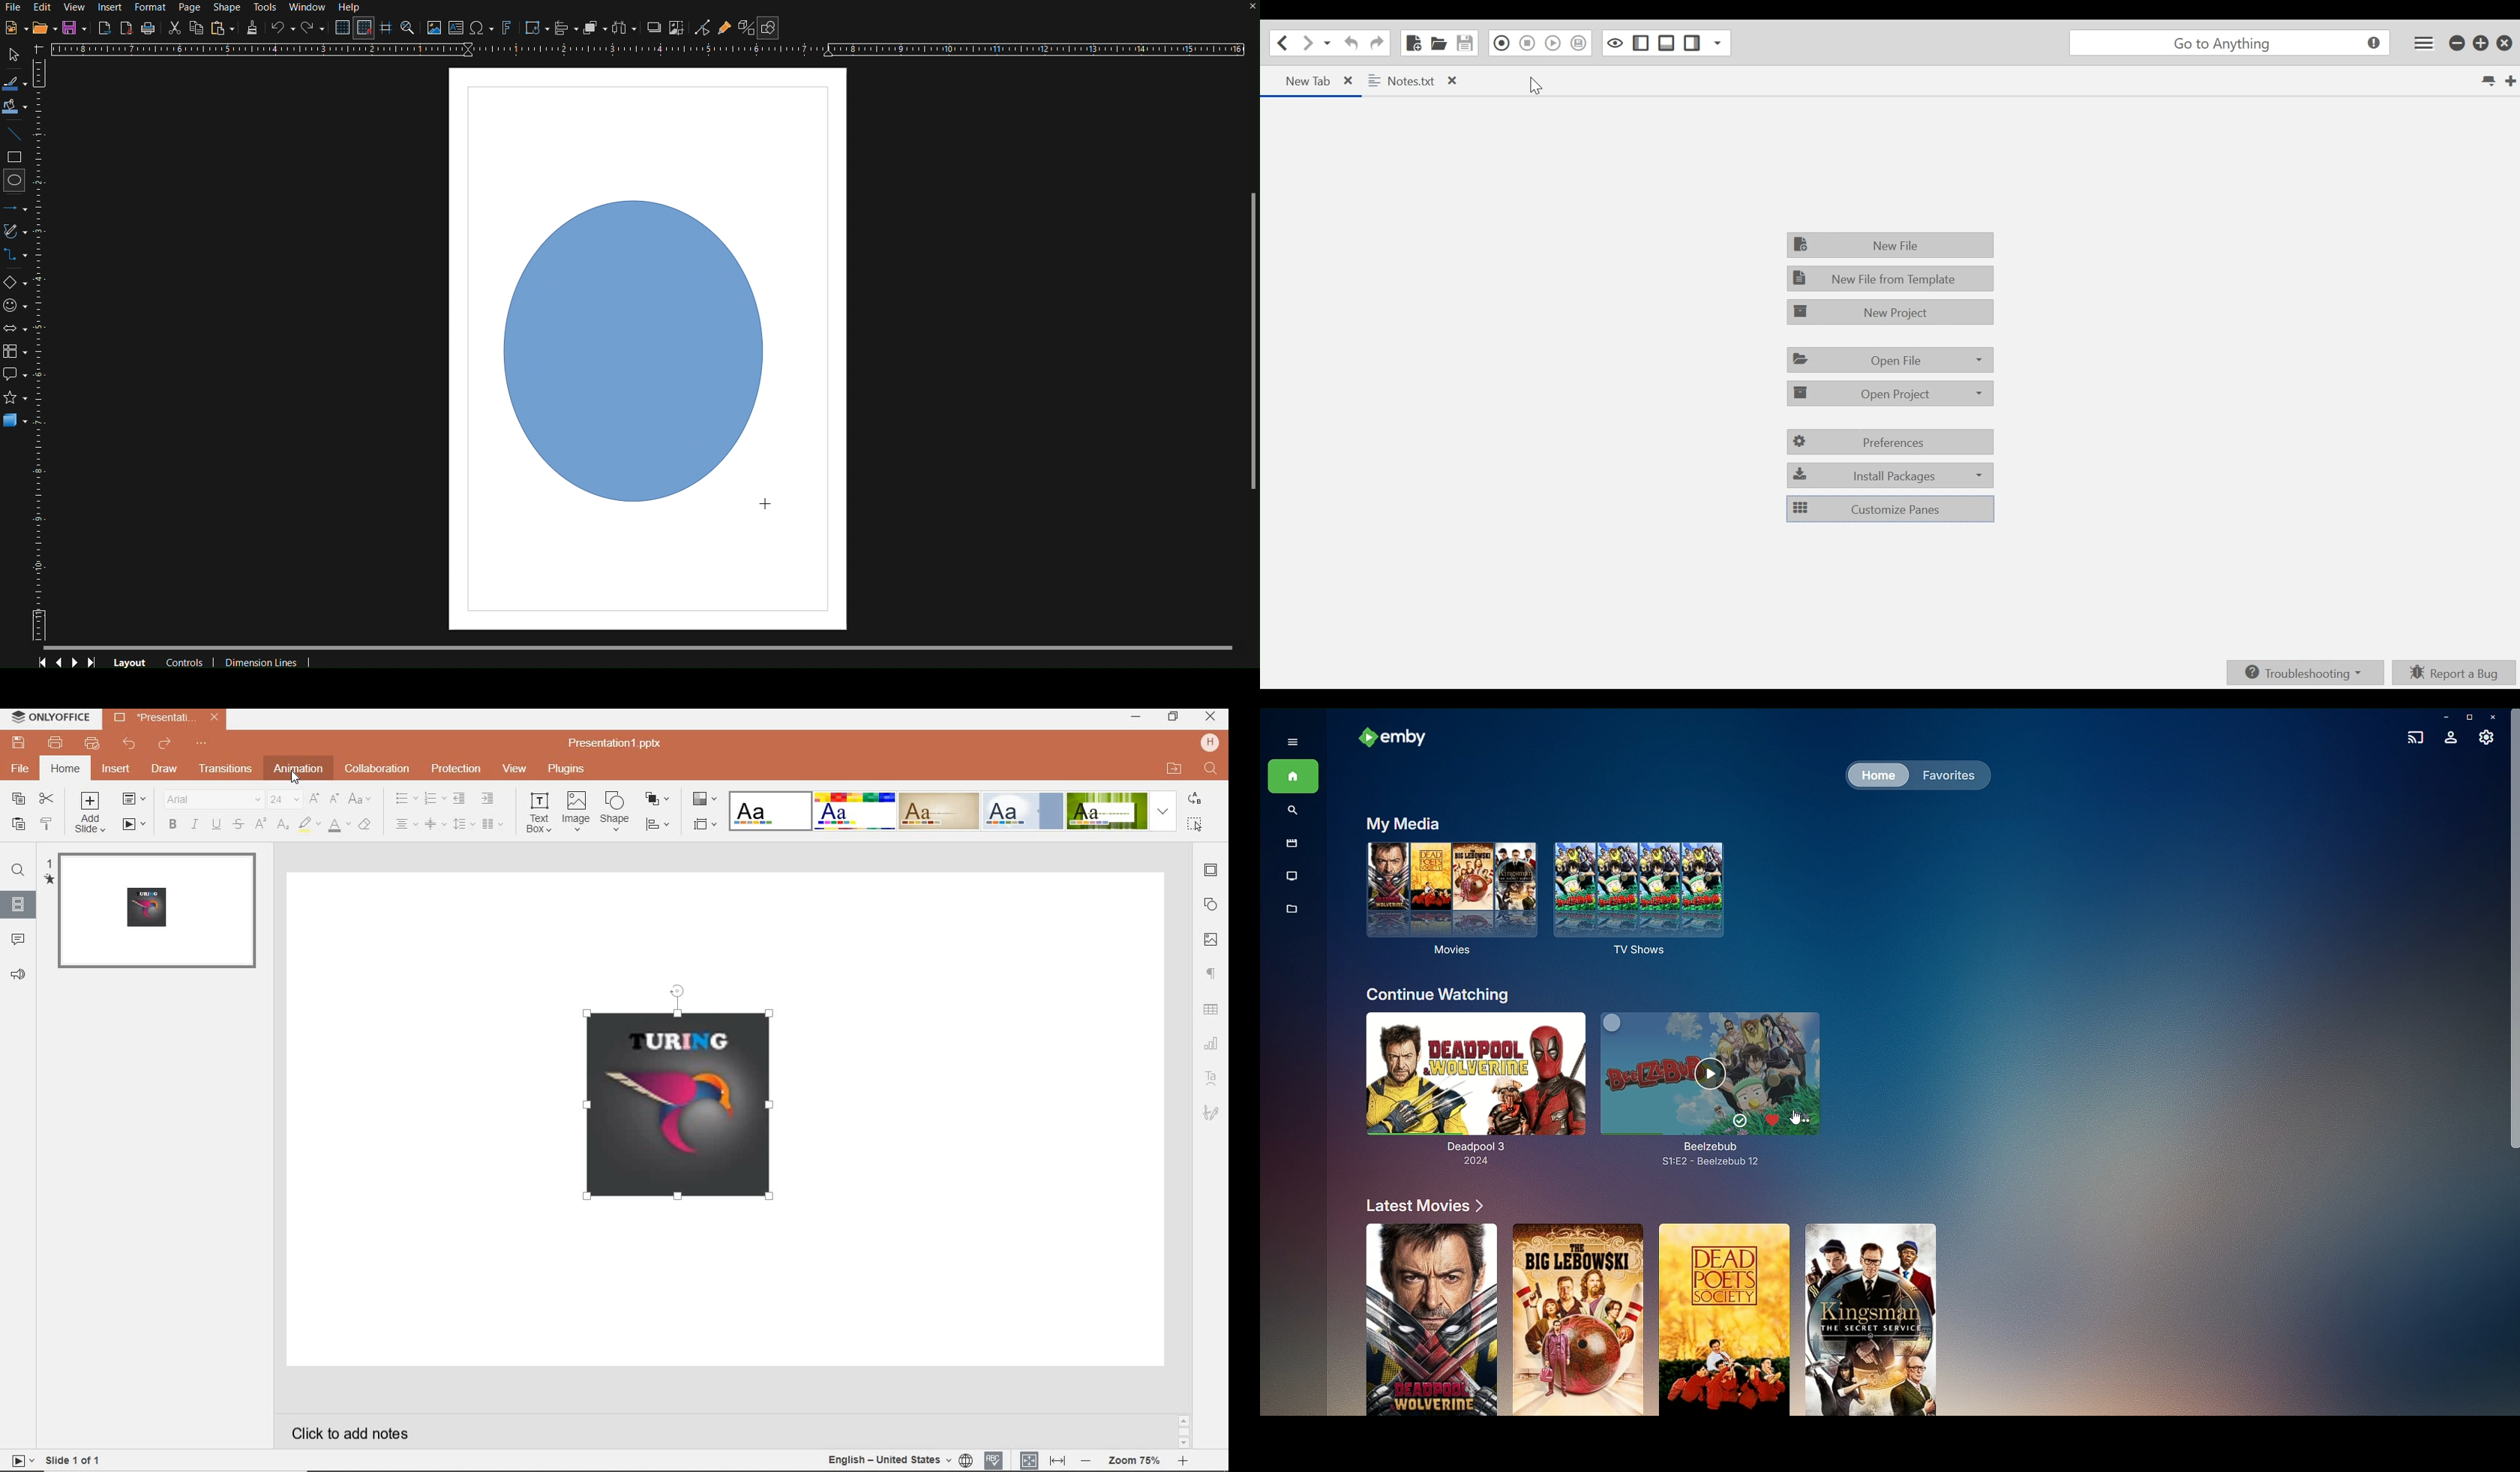  I want to click on save, so click(18, 742).